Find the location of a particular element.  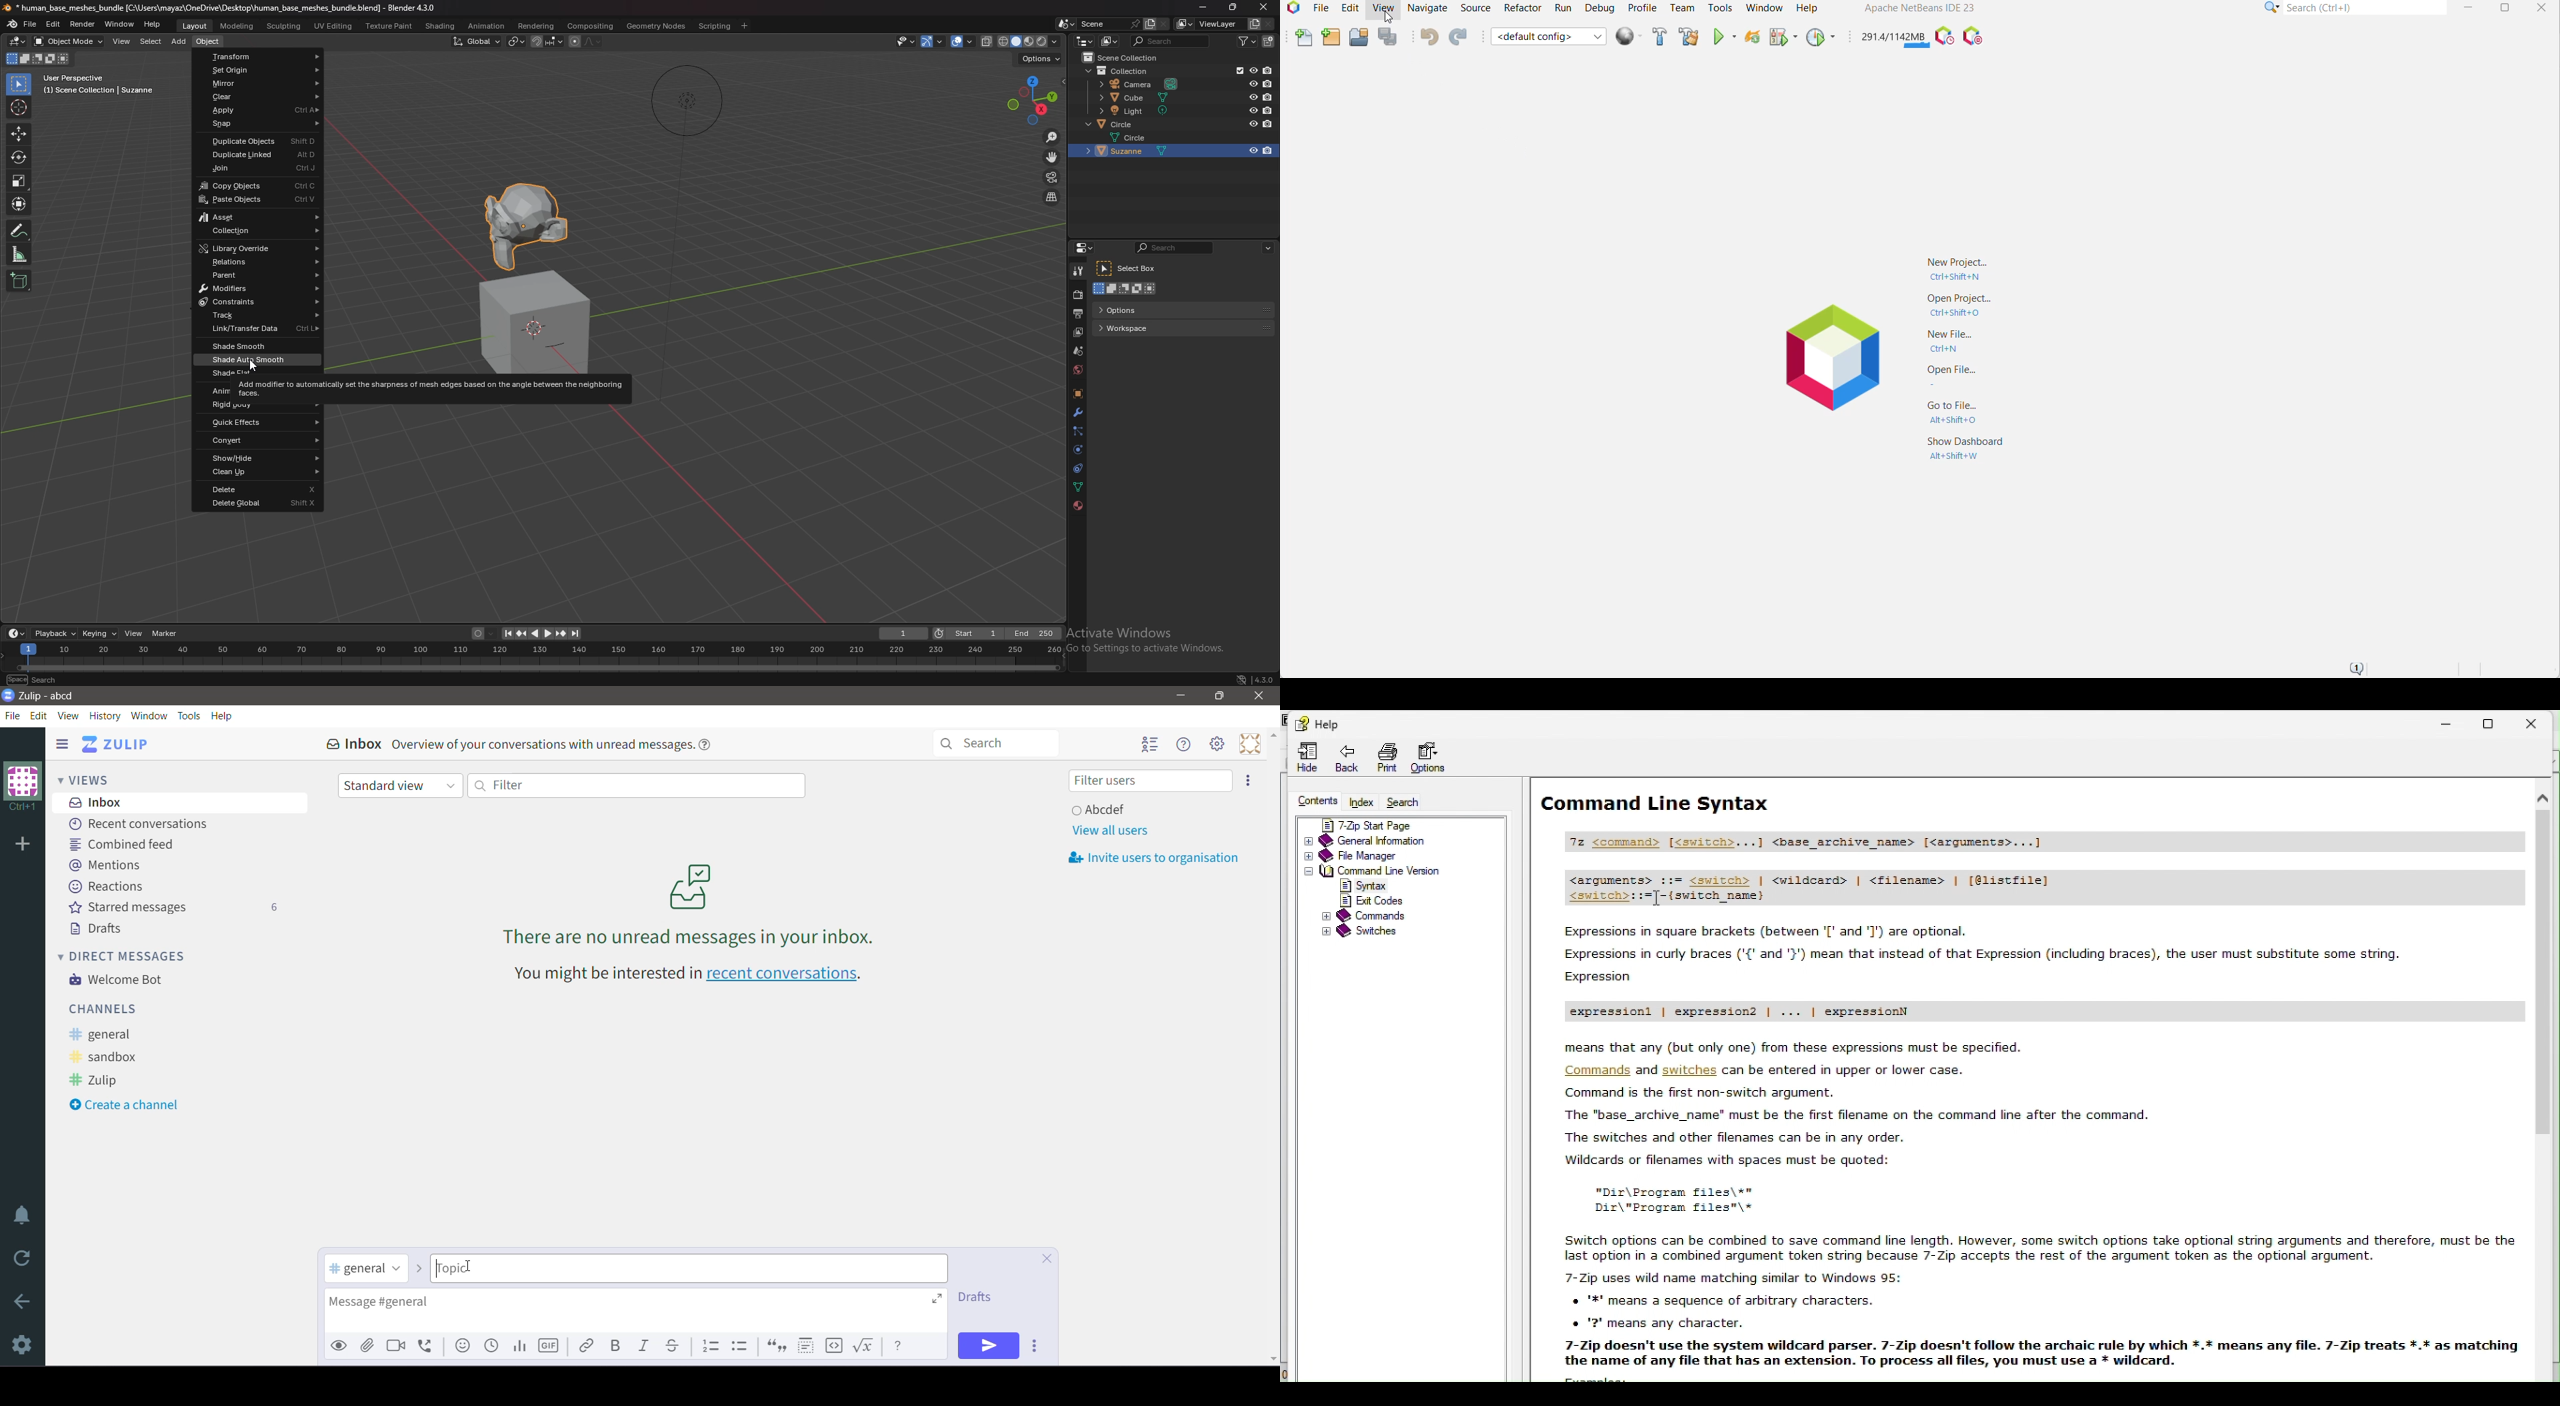

Send Options is located at coordinates (1037, 1347).